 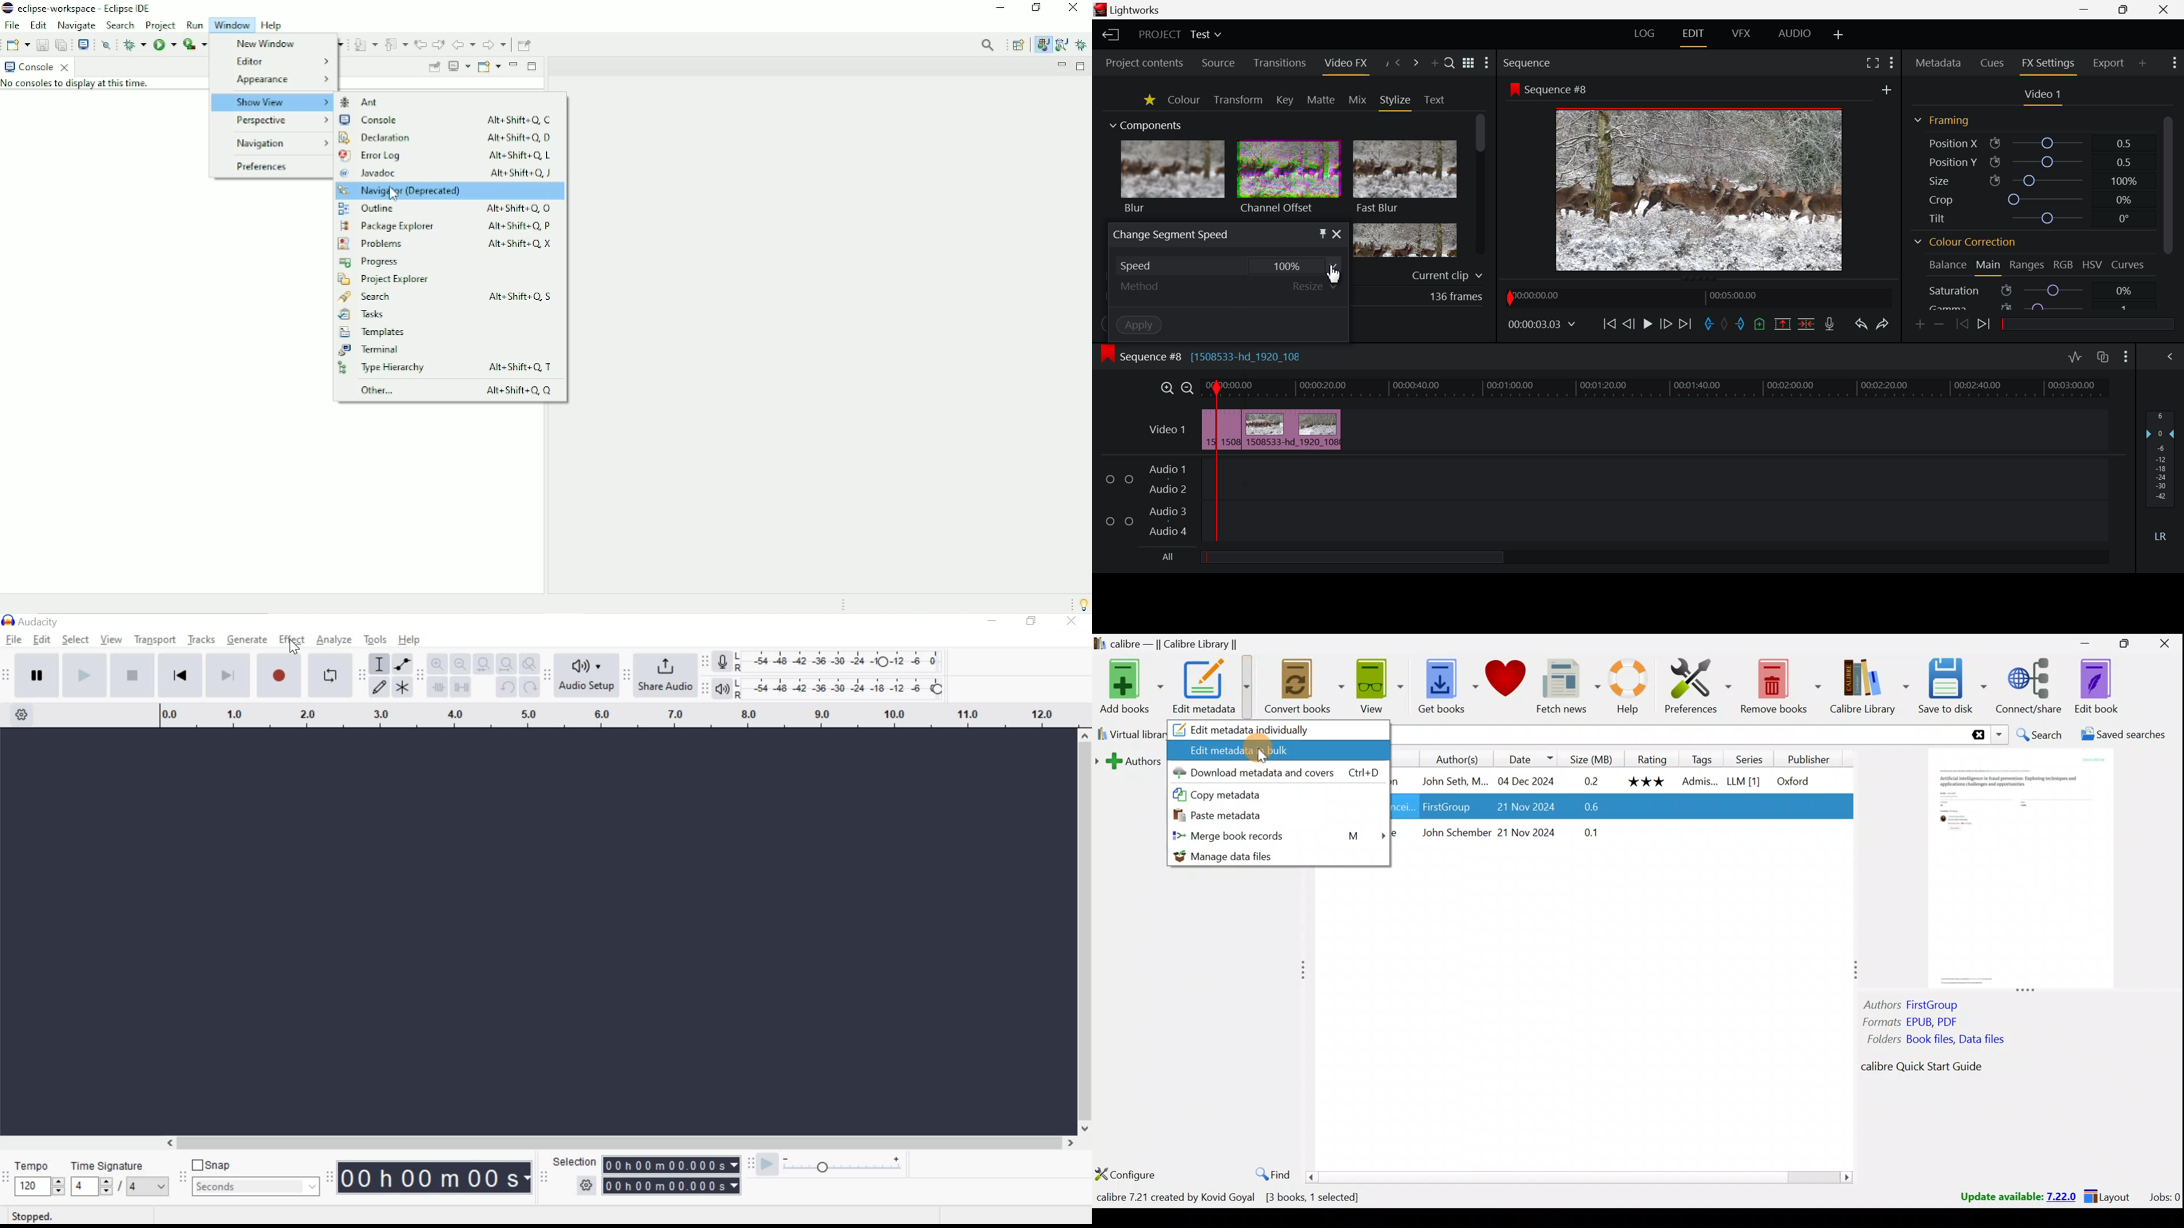 What do you see at coordinates (1082, 45) in the screenshot?
I see `Debug` at bounding box center [1082, 45].